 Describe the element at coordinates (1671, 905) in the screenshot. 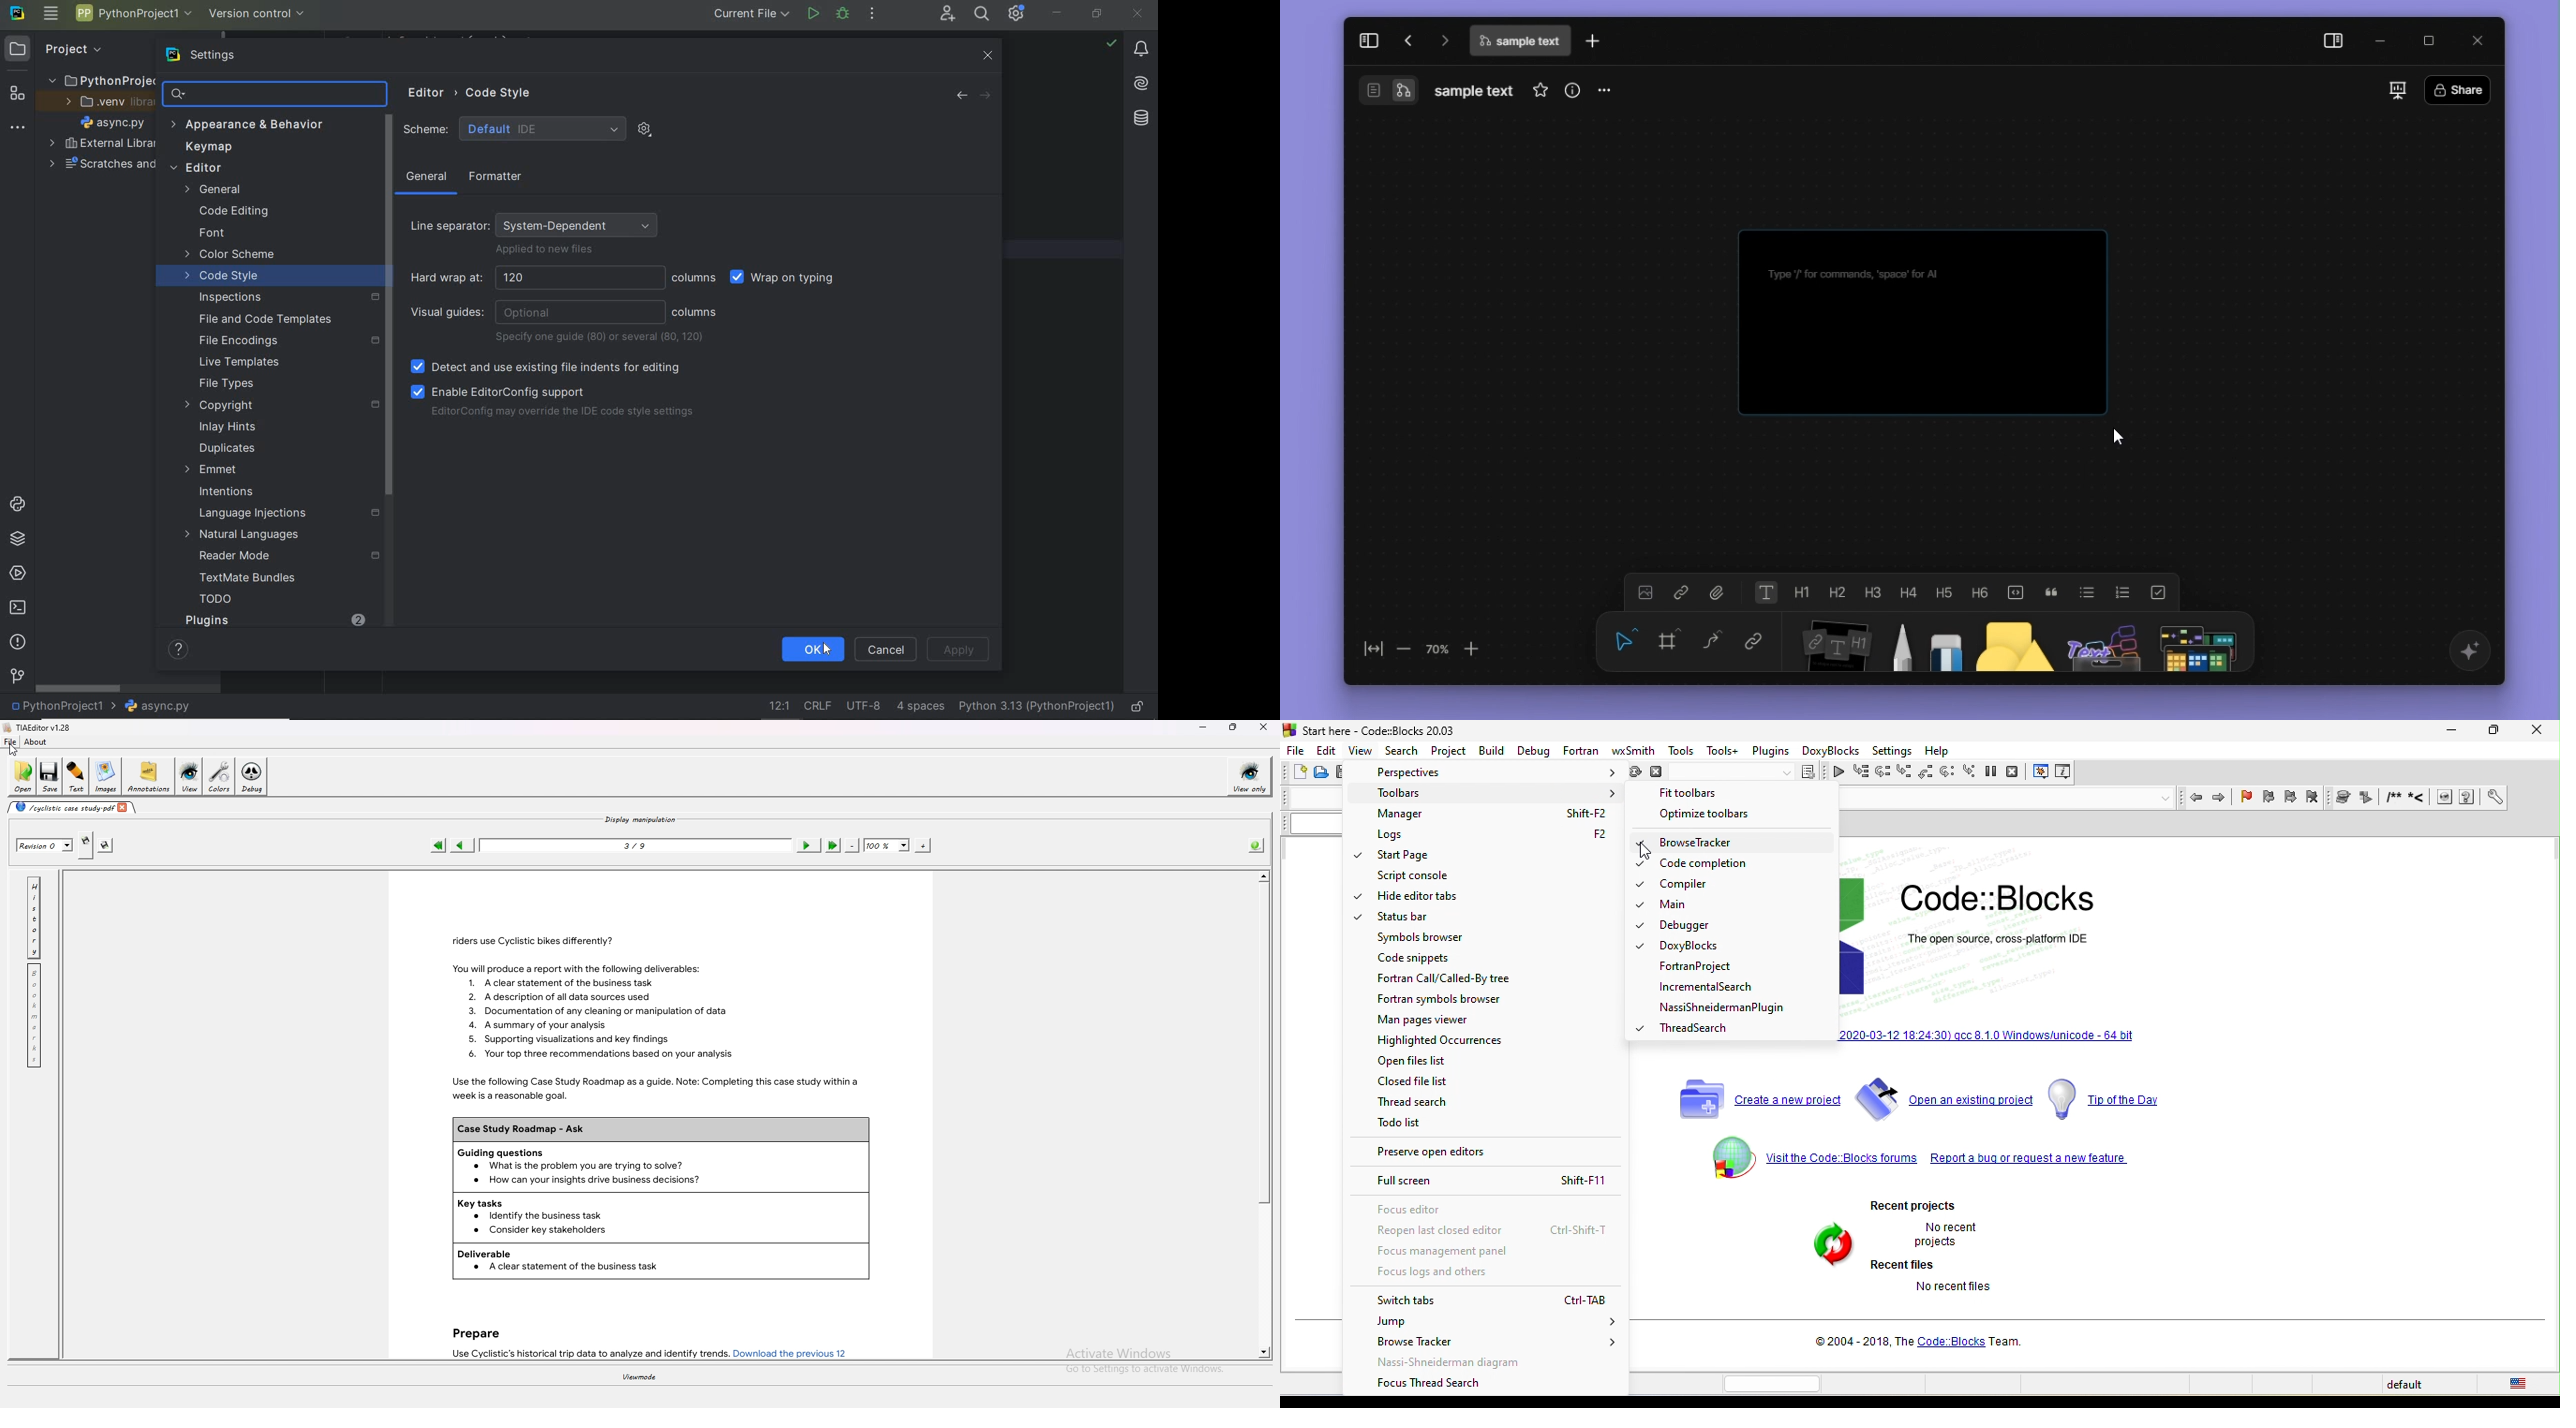

I see `main` at that location.